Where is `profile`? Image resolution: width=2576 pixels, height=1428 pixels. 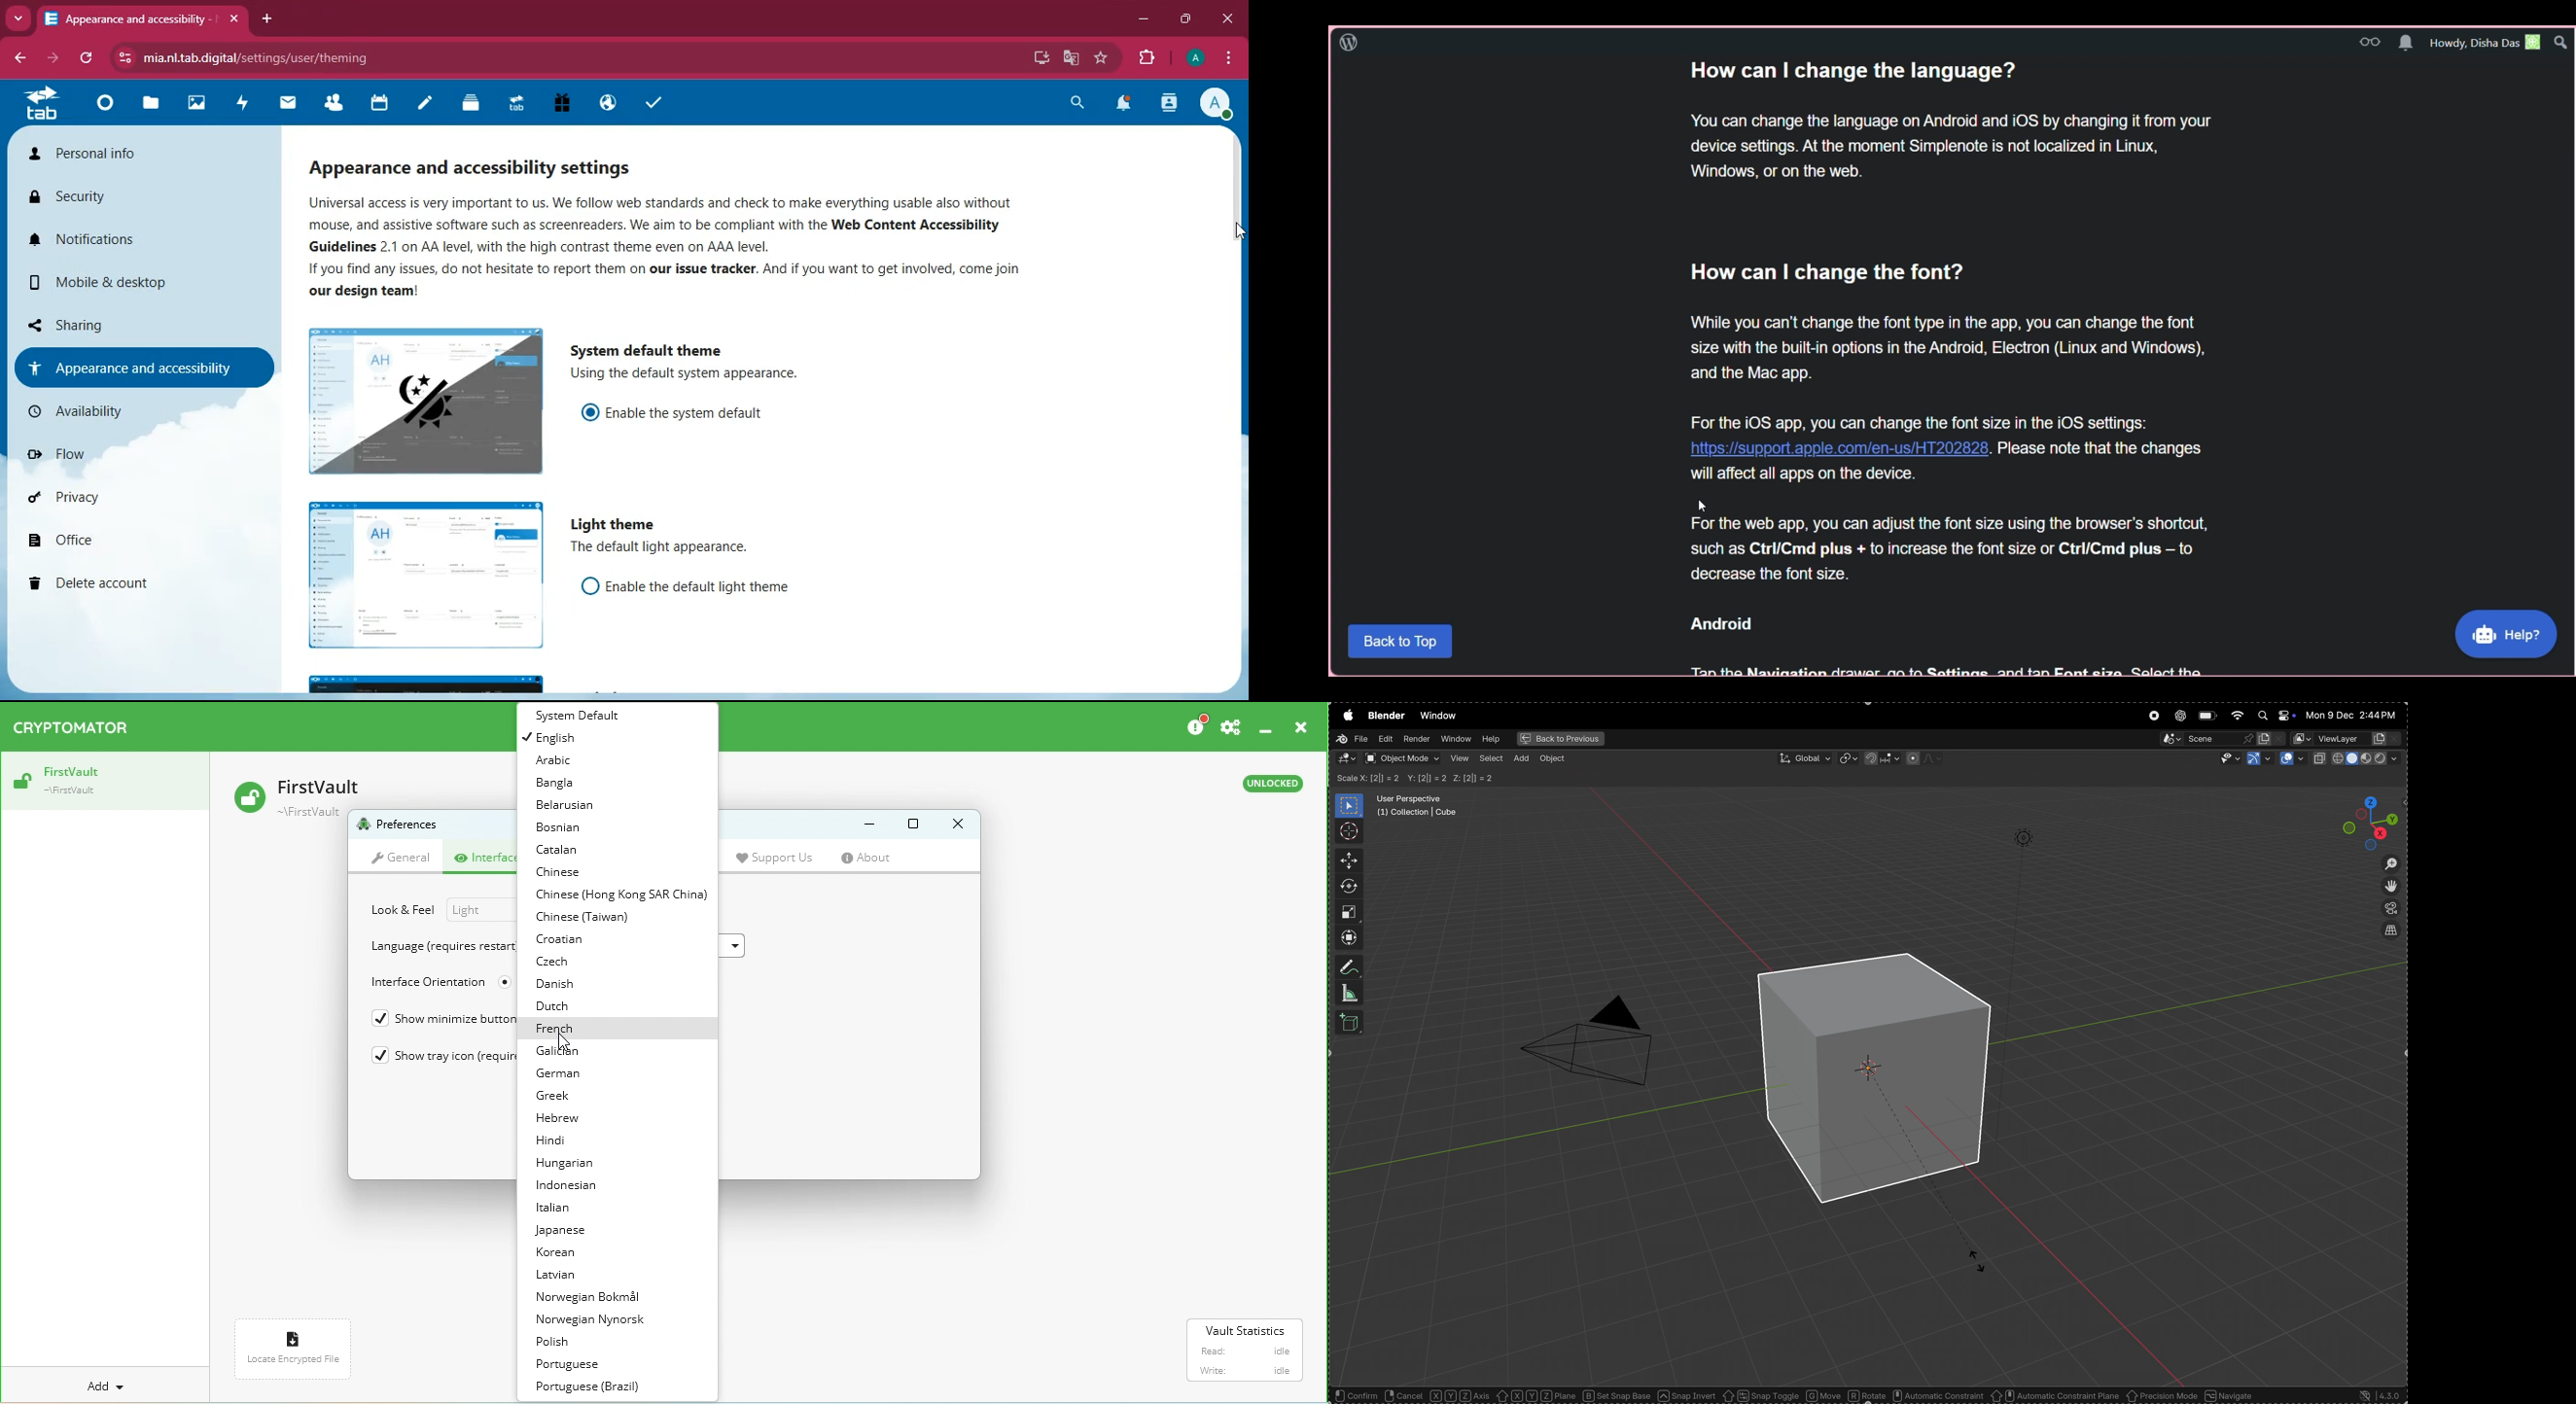
profile is located at coordinates (1193, 59).